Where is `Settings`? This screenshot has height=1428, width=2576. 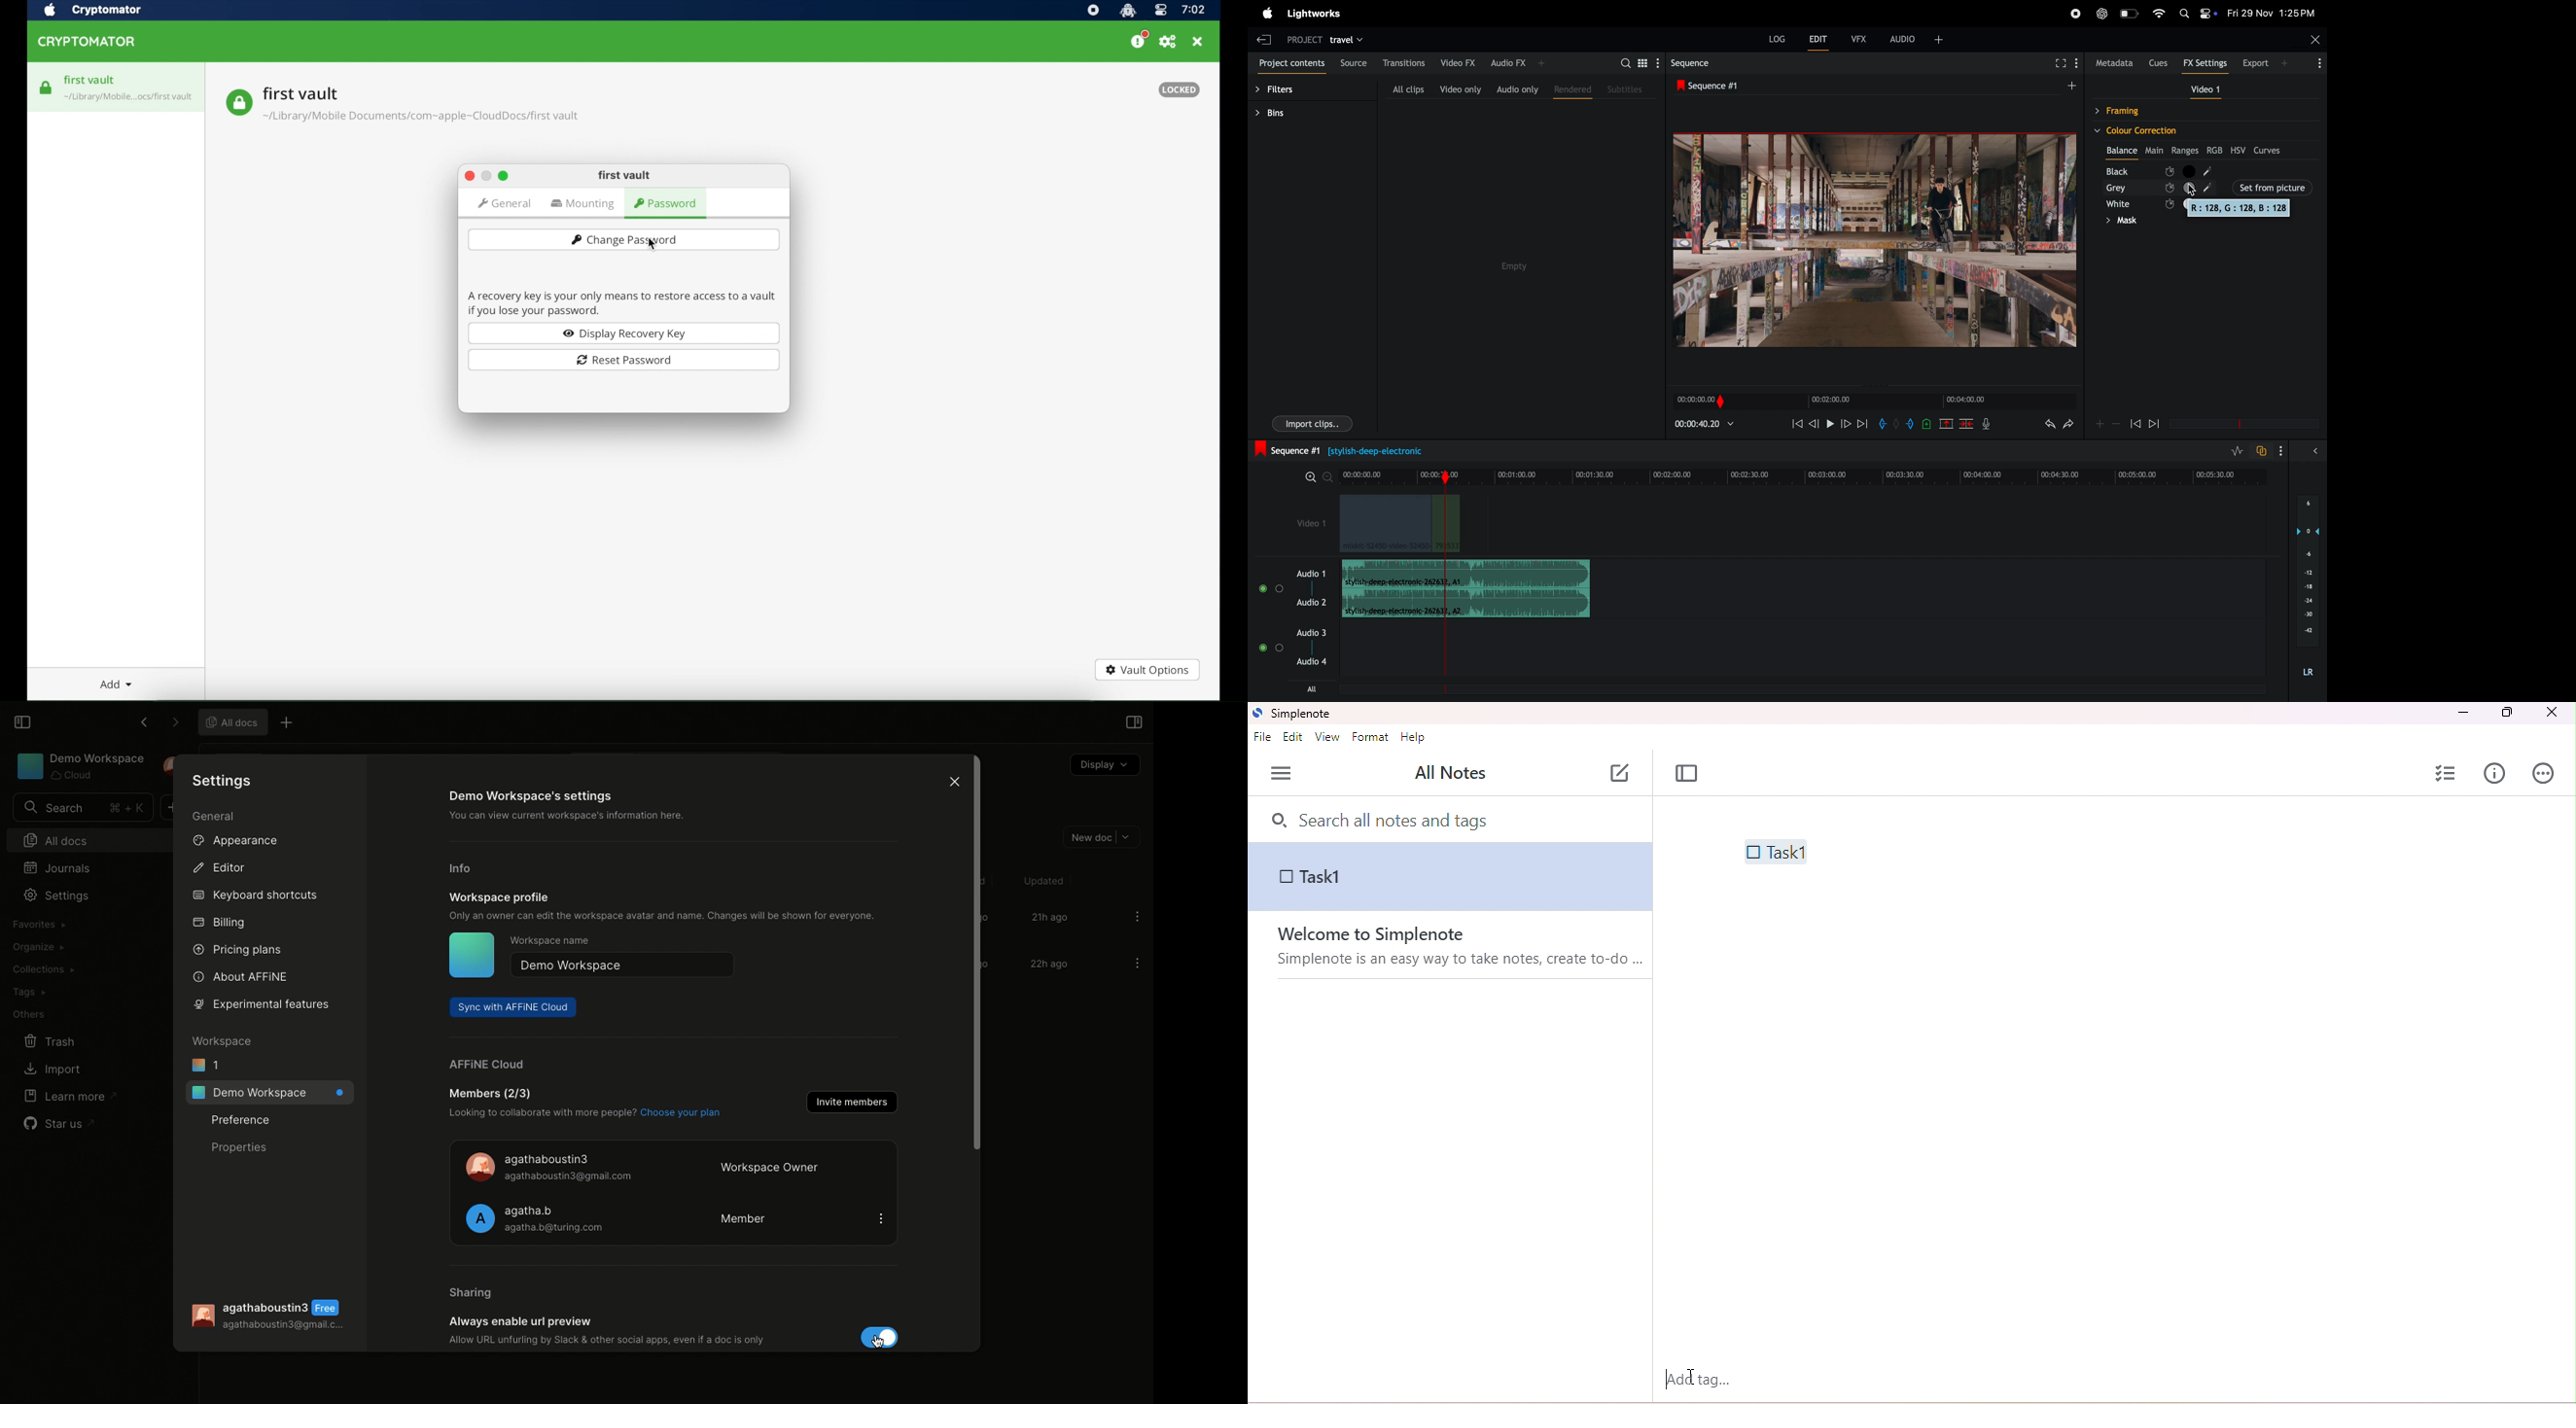 Settings is located at coordinates (55, 895).